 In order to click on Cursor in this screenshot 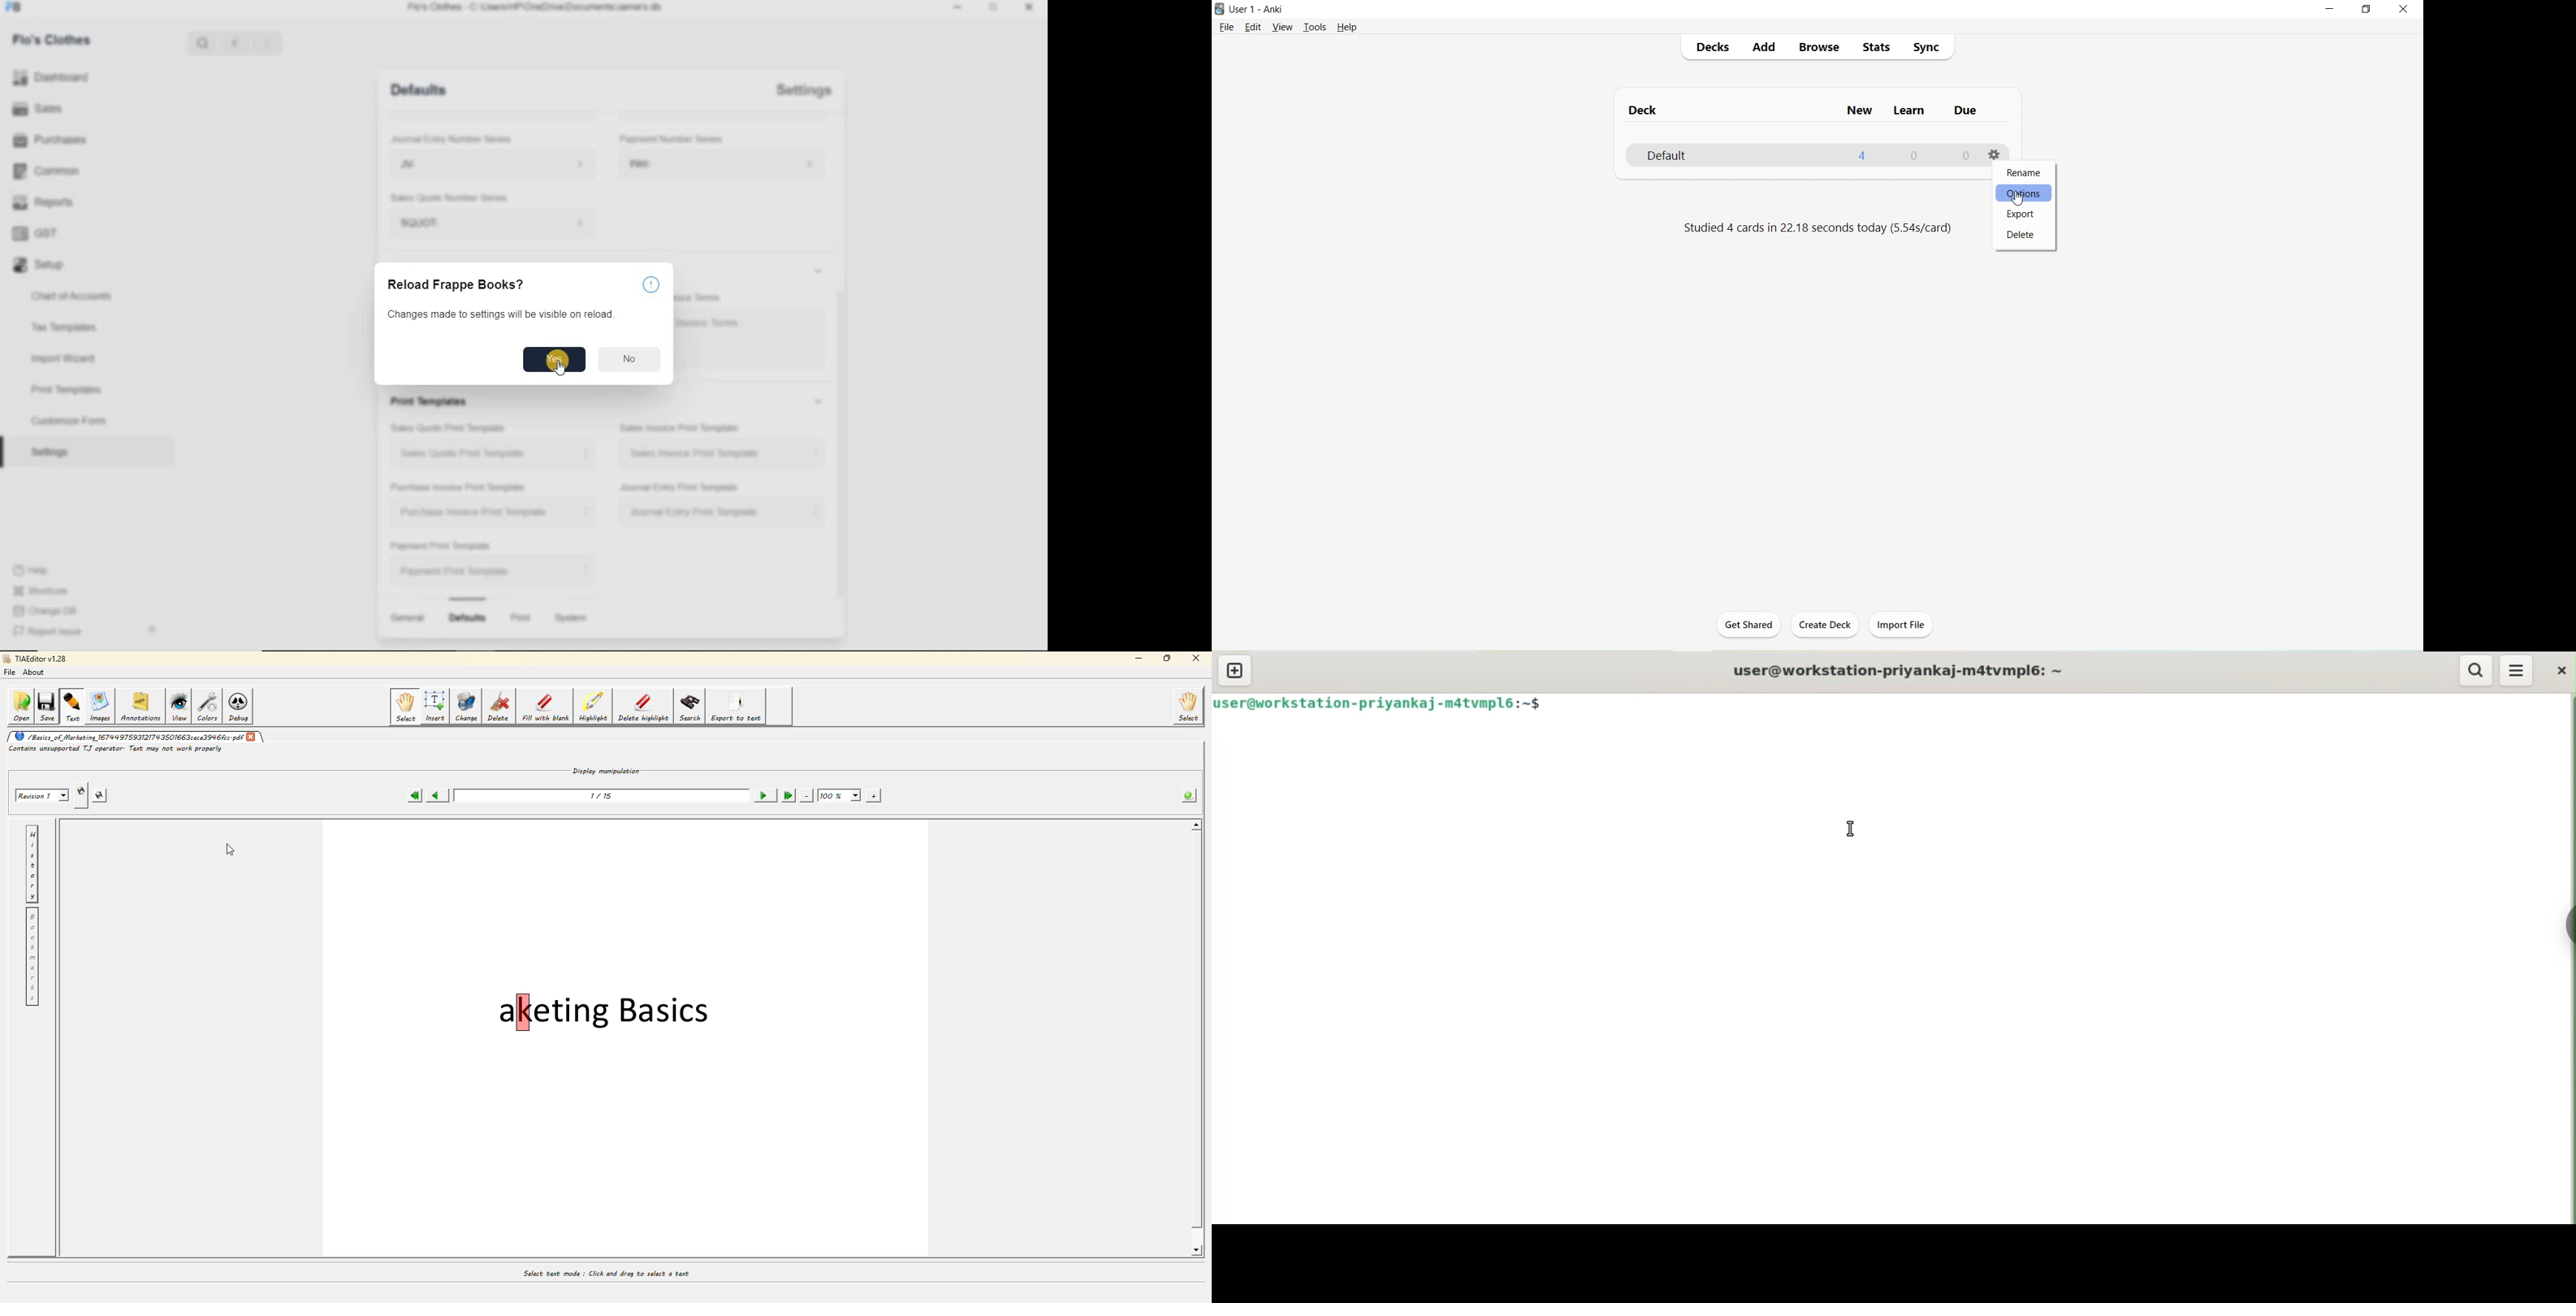, I will do `click(560, 367)`.